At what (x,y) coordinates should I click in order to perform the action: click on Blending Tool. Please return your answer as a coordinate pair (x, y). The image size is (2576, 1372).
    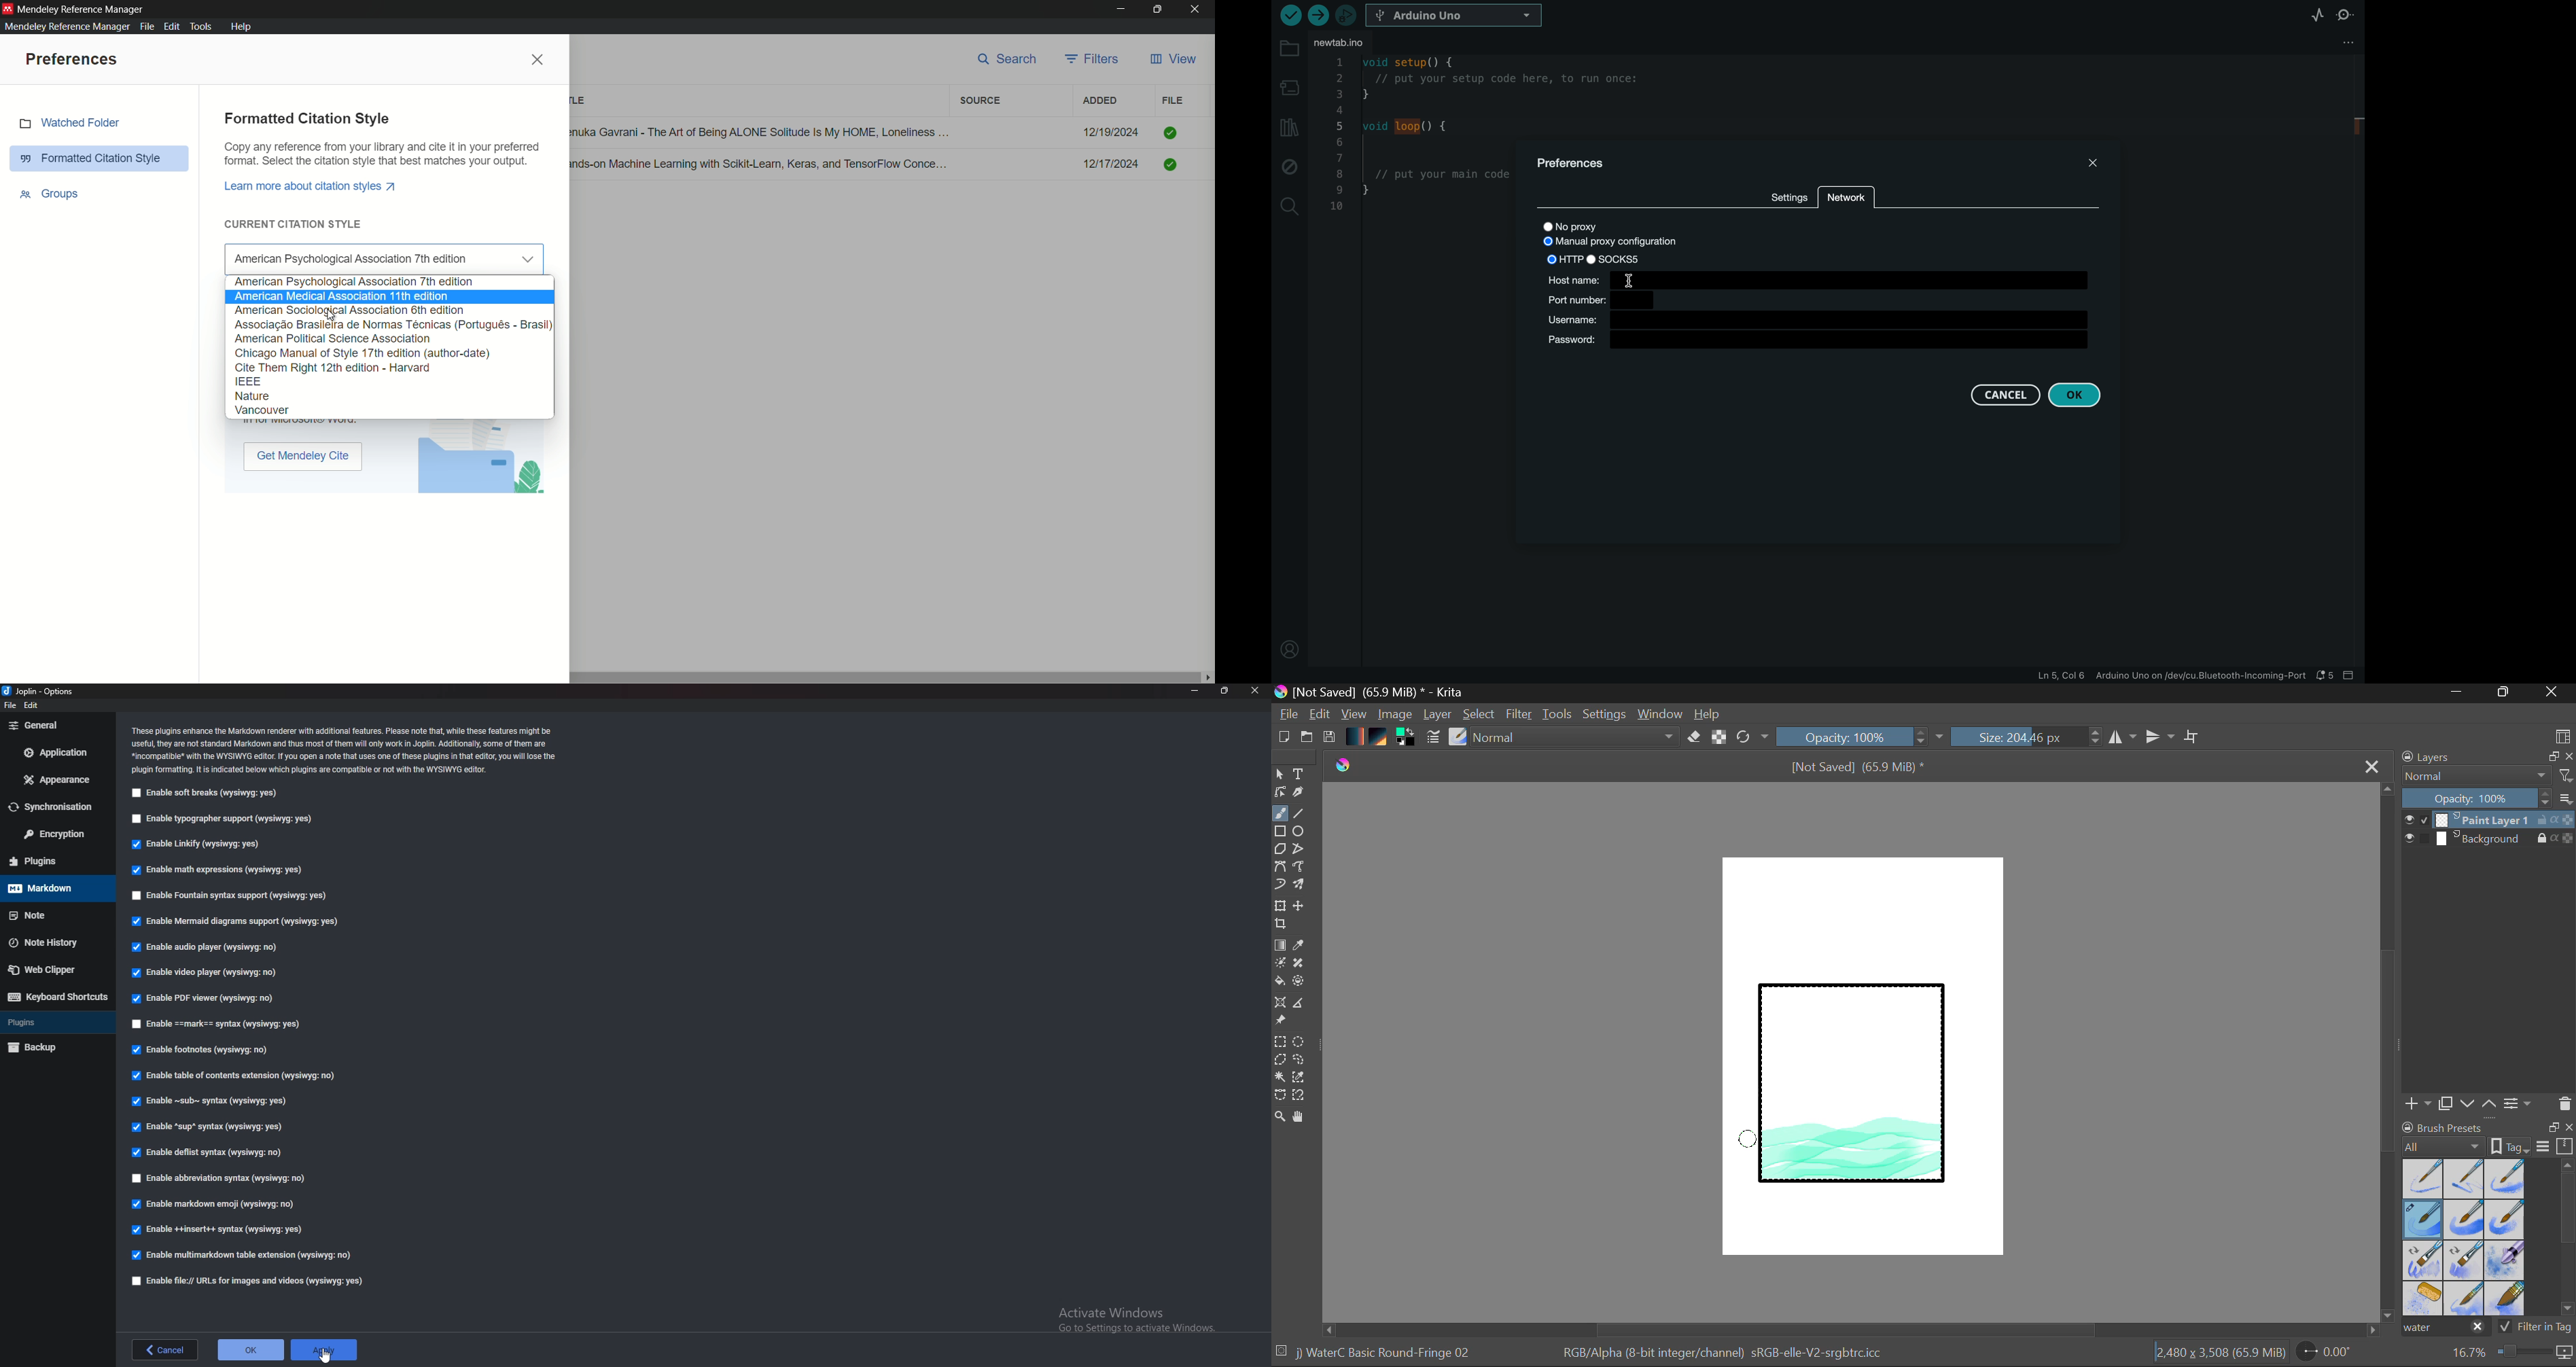
    Looking at the image, I should click on (1576, 738).